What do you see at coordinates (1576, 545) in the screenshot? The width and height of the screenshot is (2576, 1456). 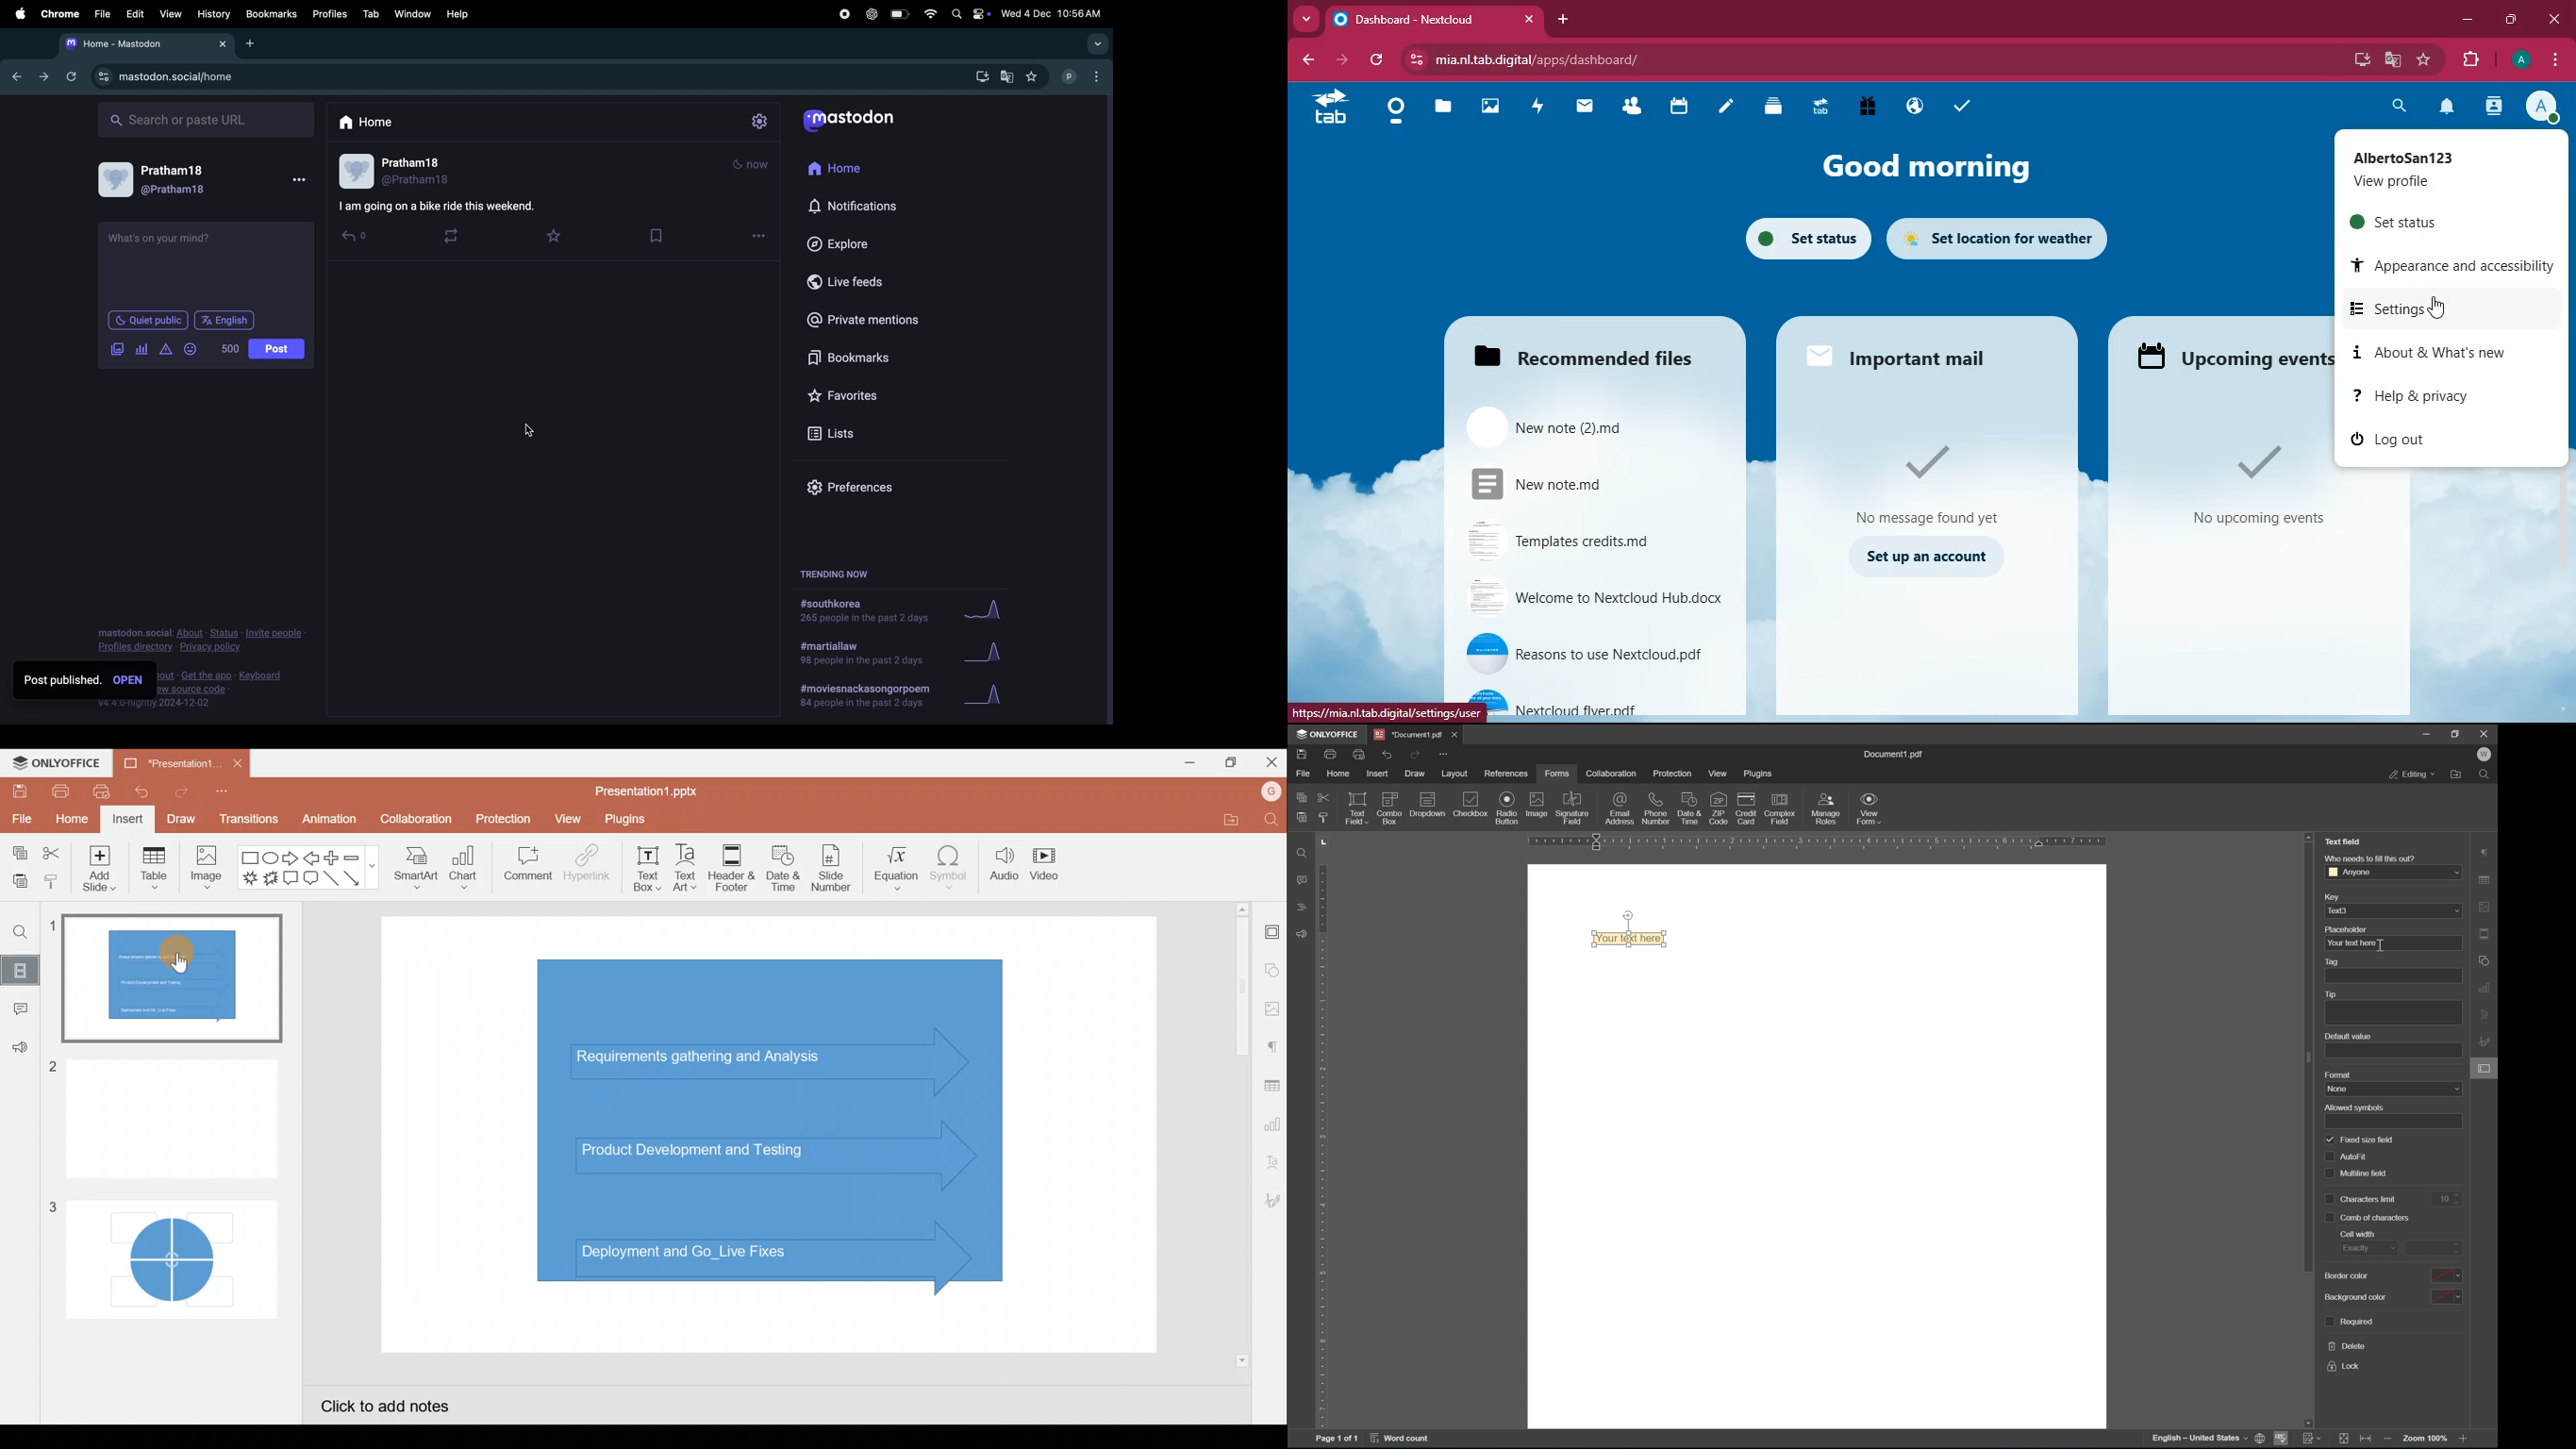 I see `Templates credits.md` at bounding box center [1576, 545].